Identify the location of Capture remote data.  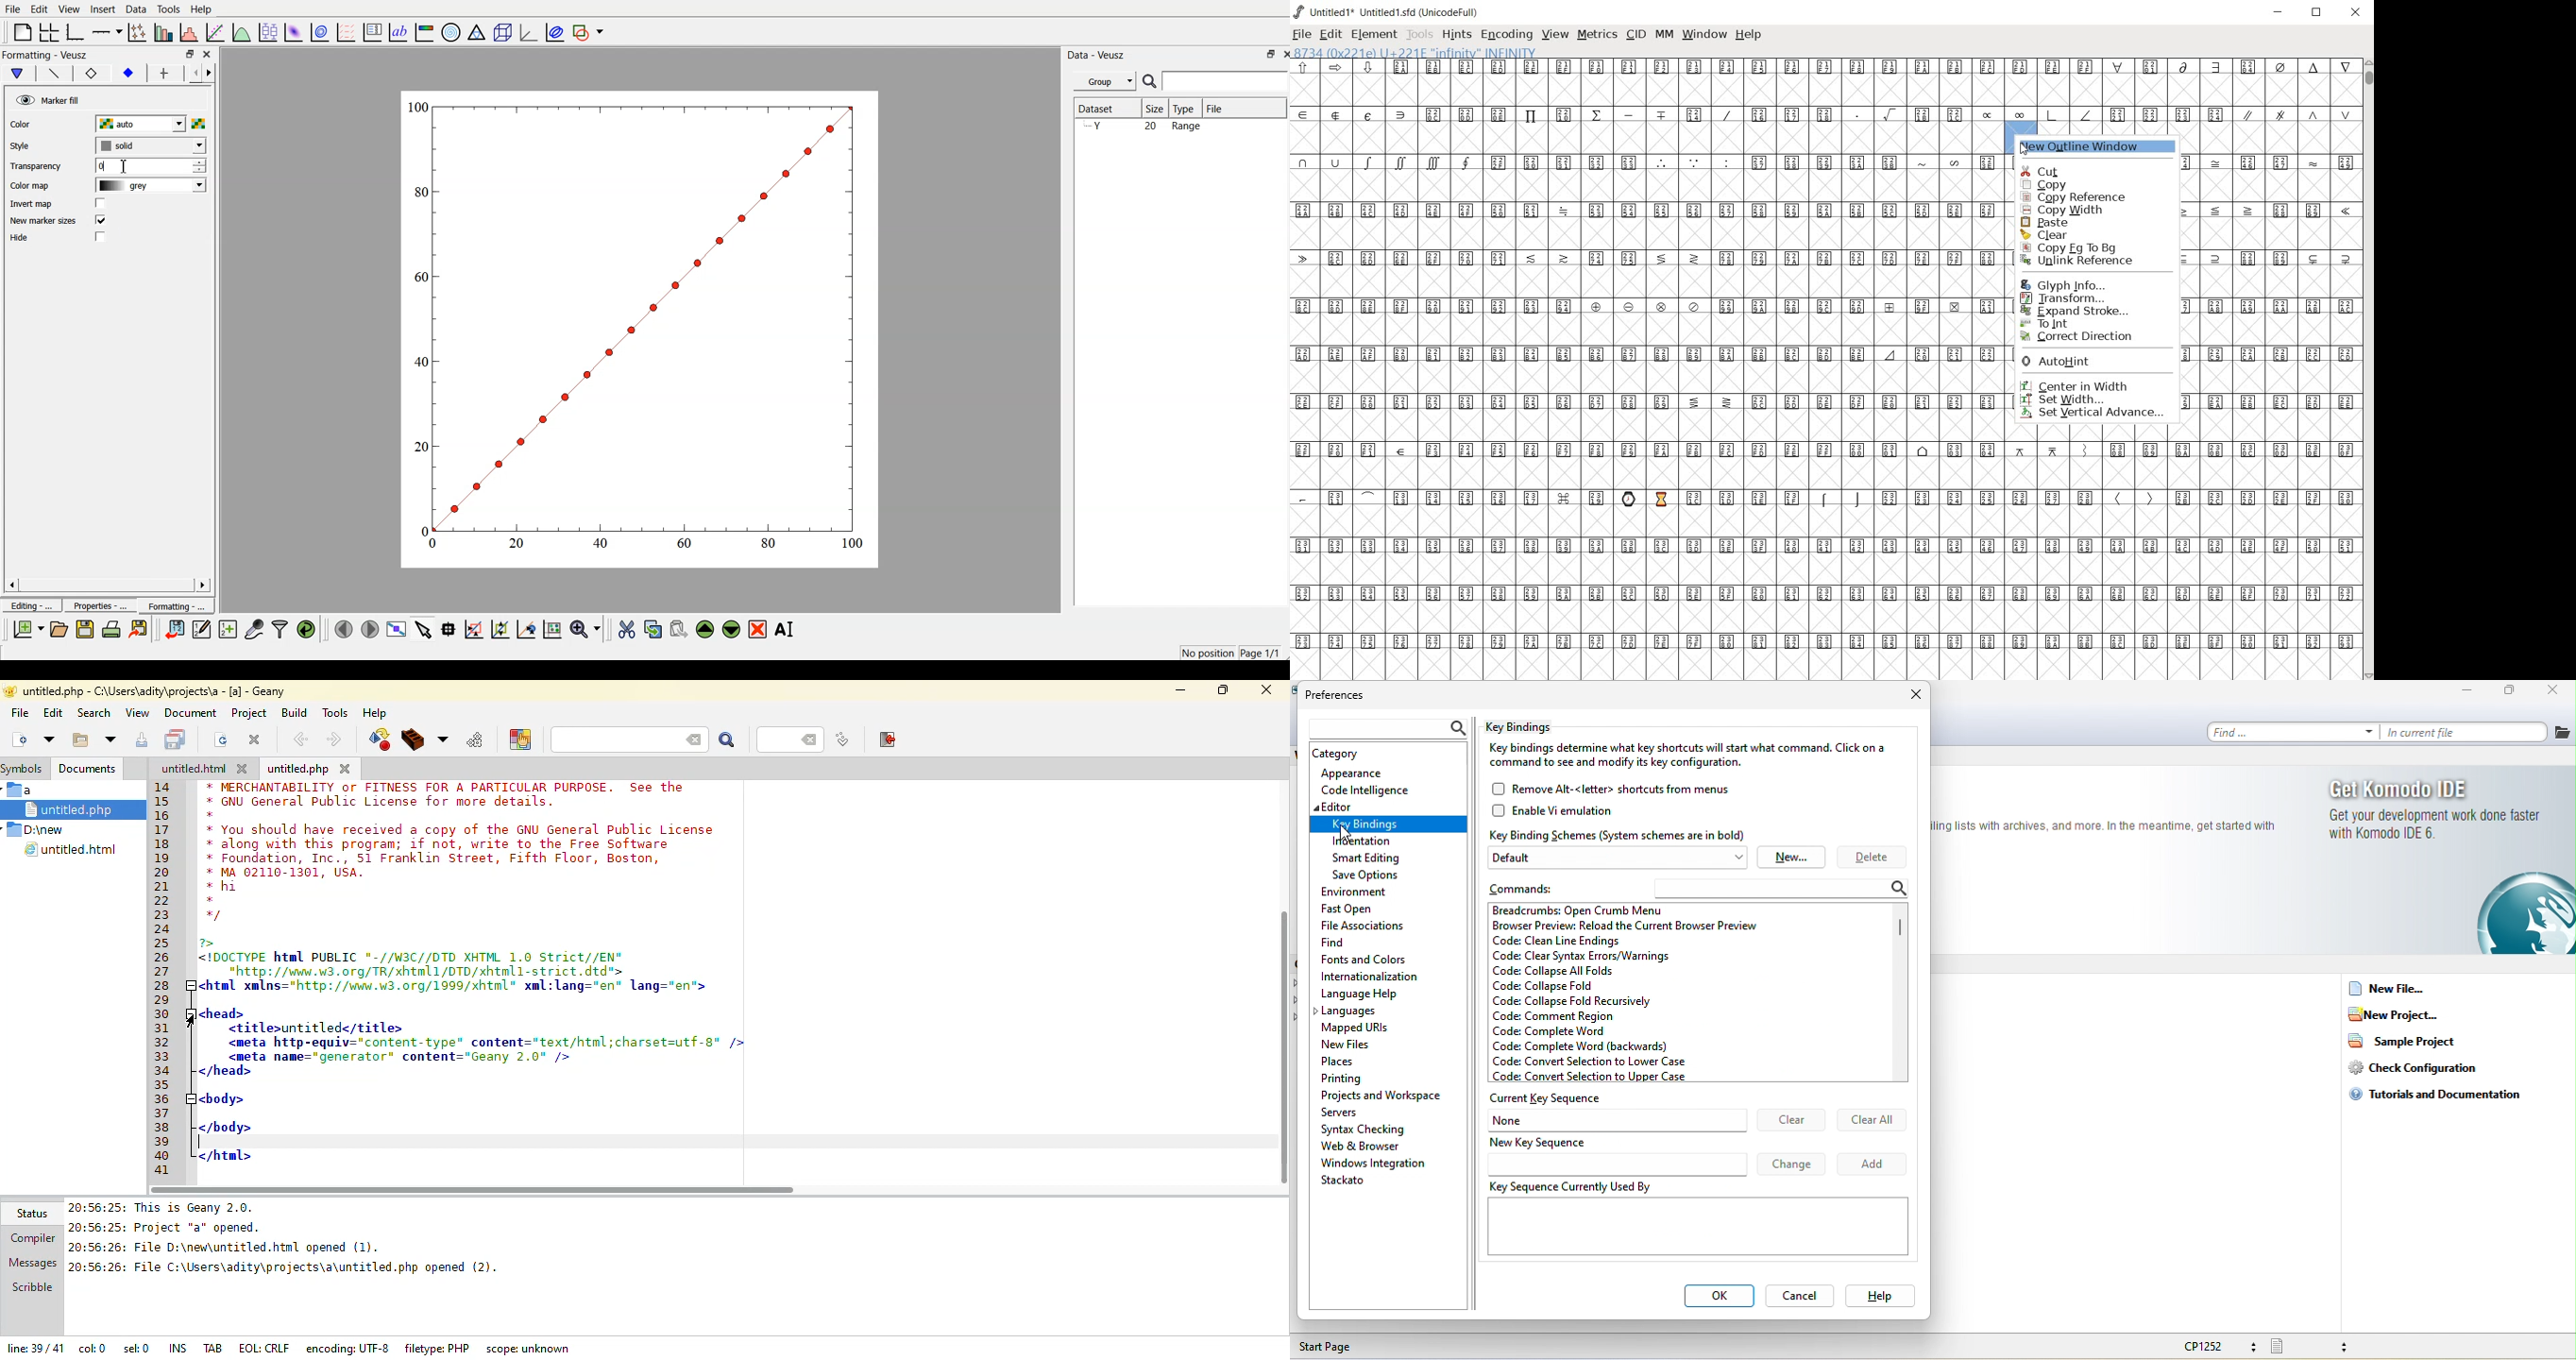
(255, 628).